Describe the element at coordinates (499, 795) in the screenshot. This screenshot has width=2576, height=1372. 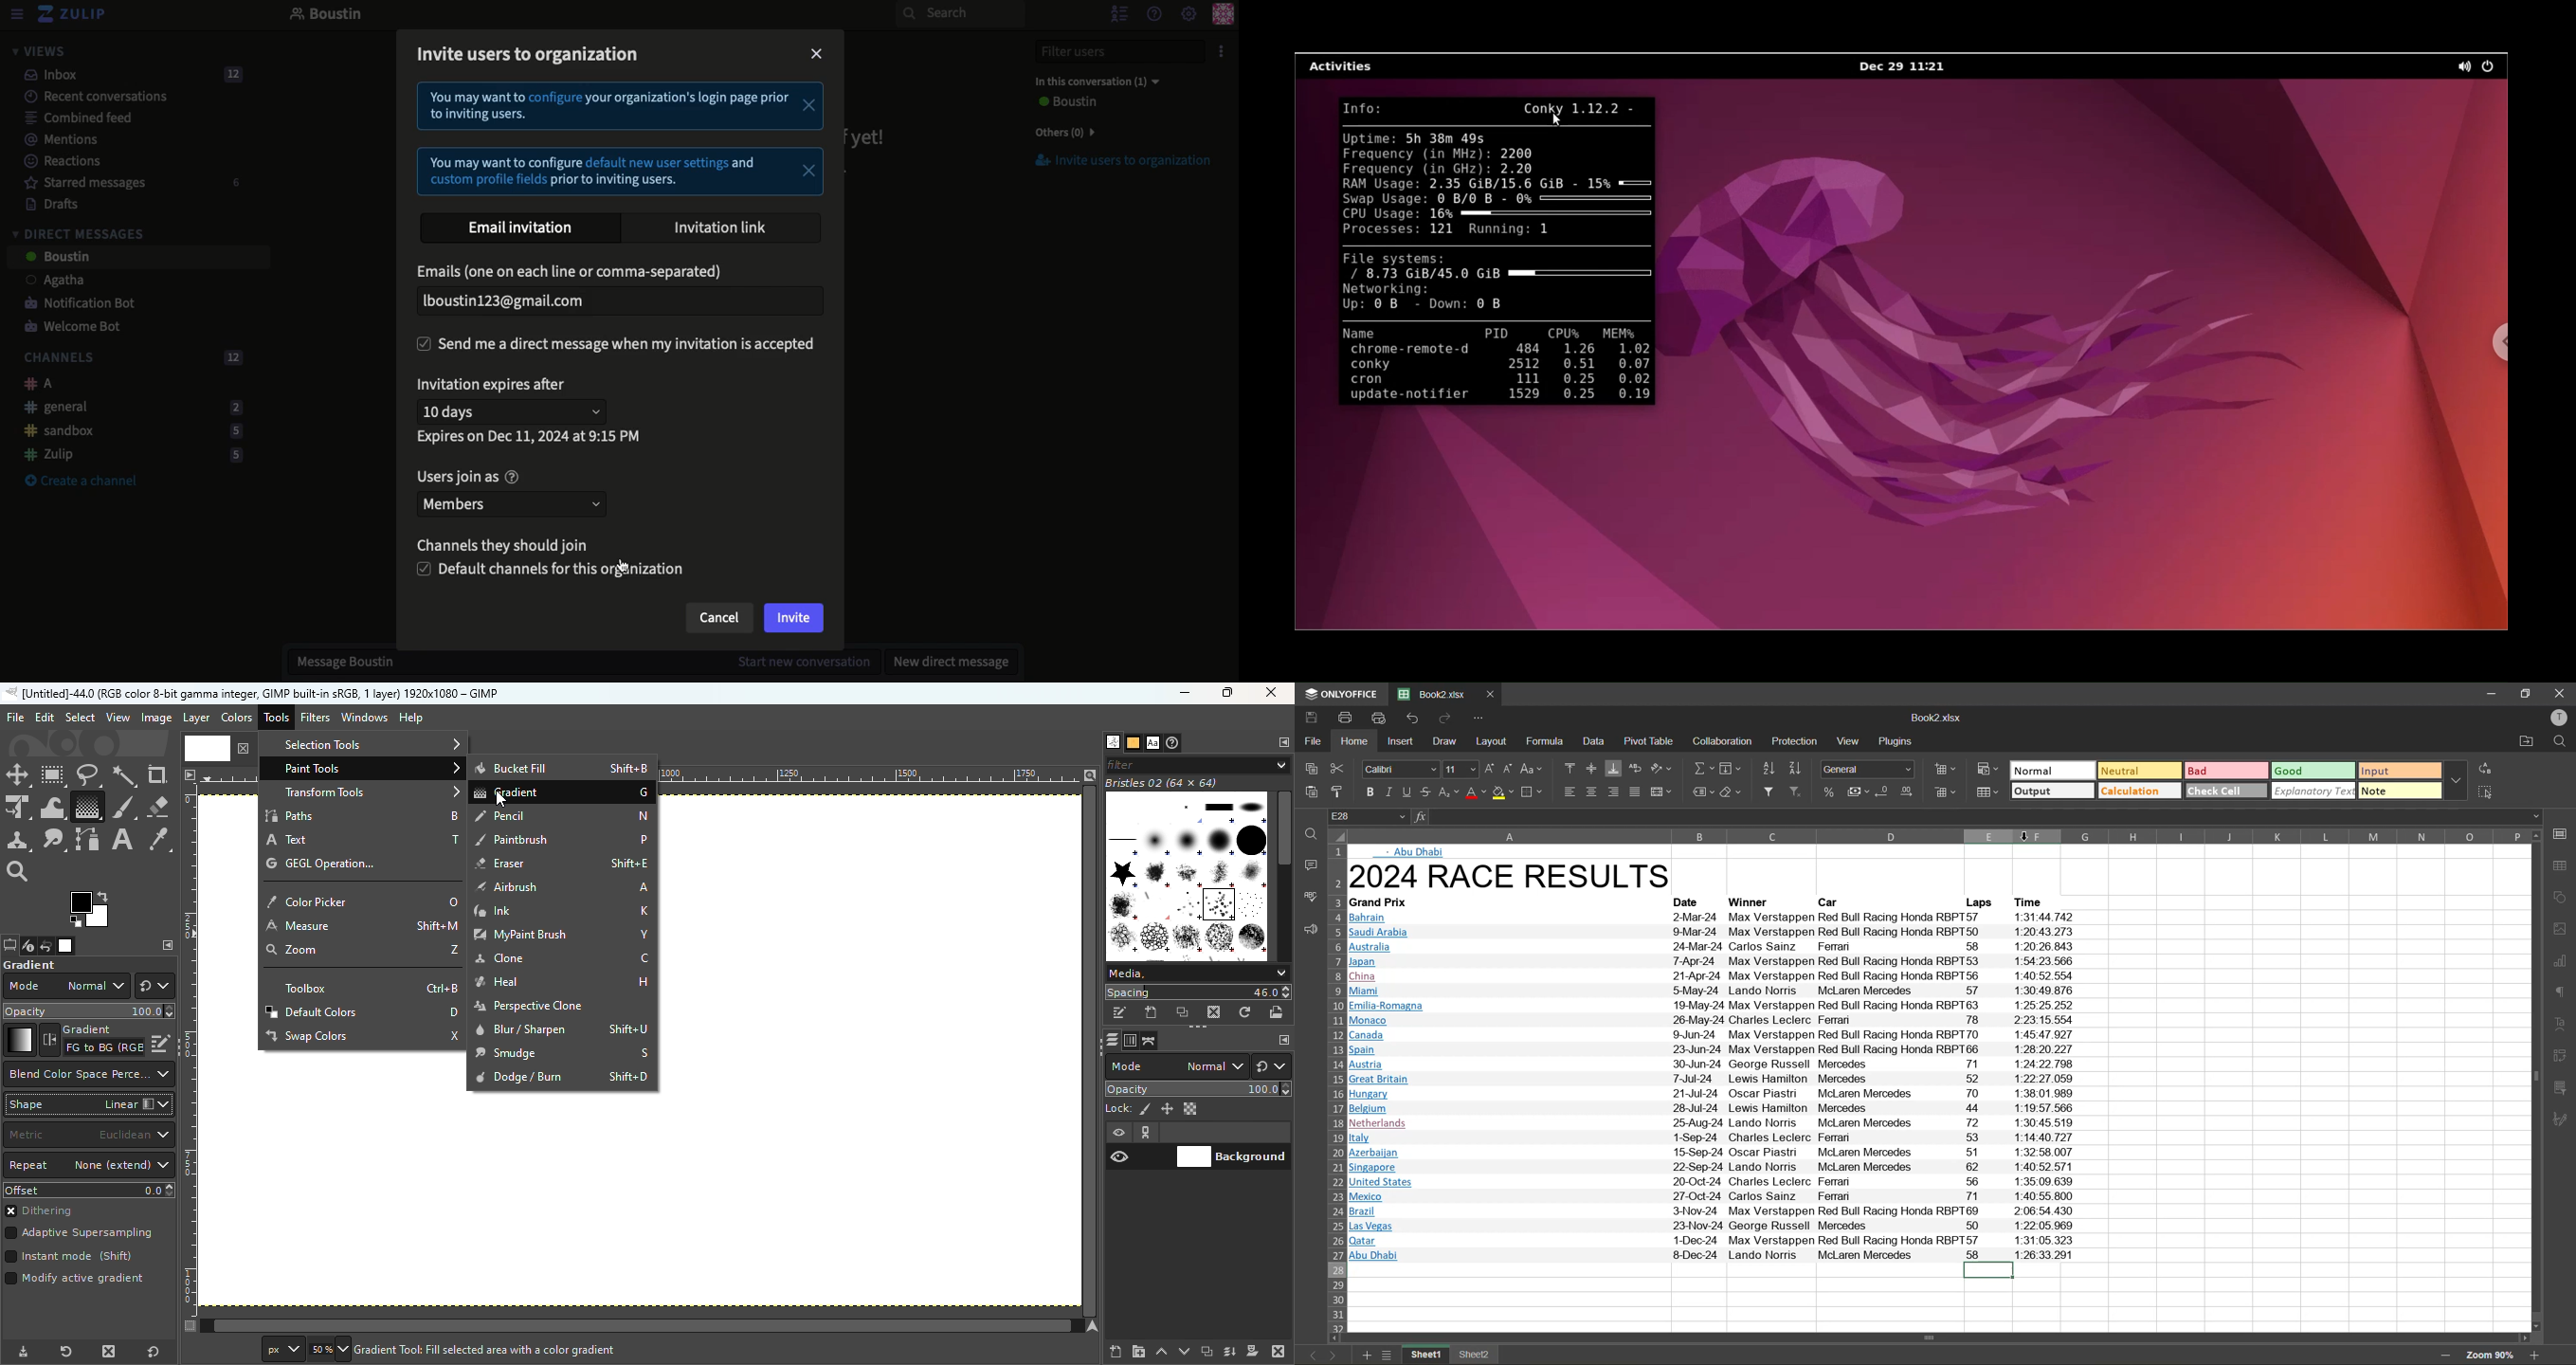
I see `Cursor` at that location.